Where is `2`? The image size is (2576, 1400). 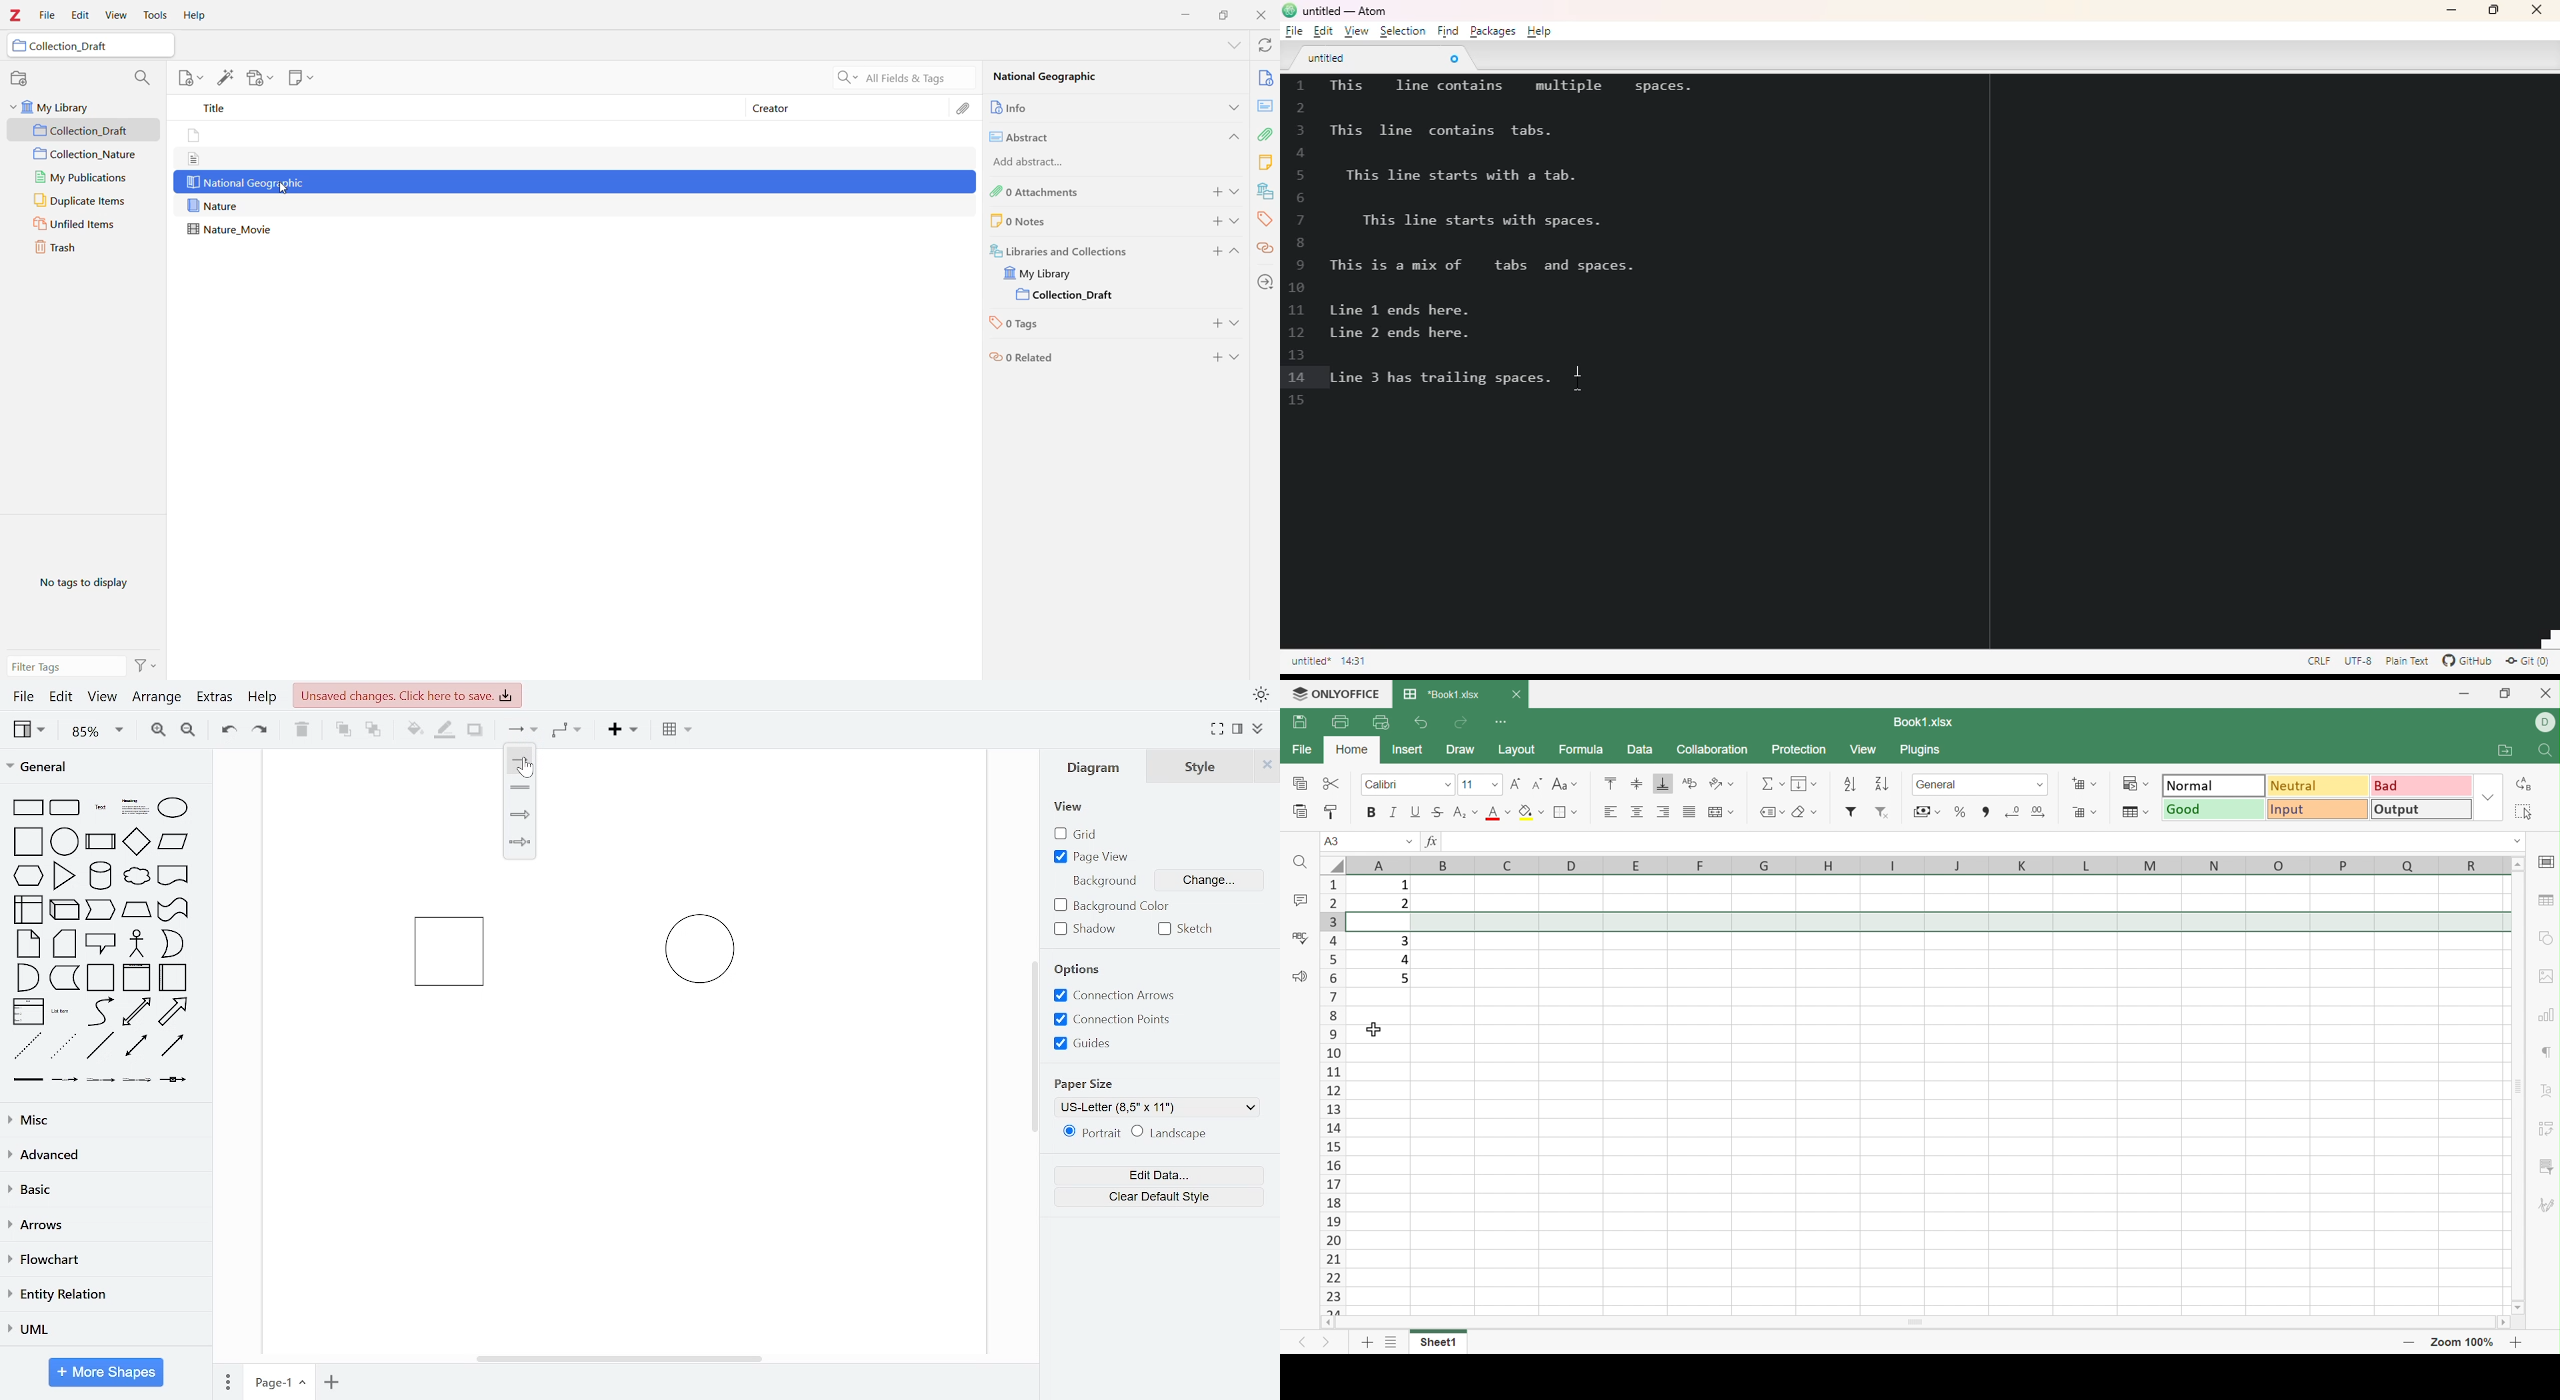 2 is located at coordinates (1404, 905).